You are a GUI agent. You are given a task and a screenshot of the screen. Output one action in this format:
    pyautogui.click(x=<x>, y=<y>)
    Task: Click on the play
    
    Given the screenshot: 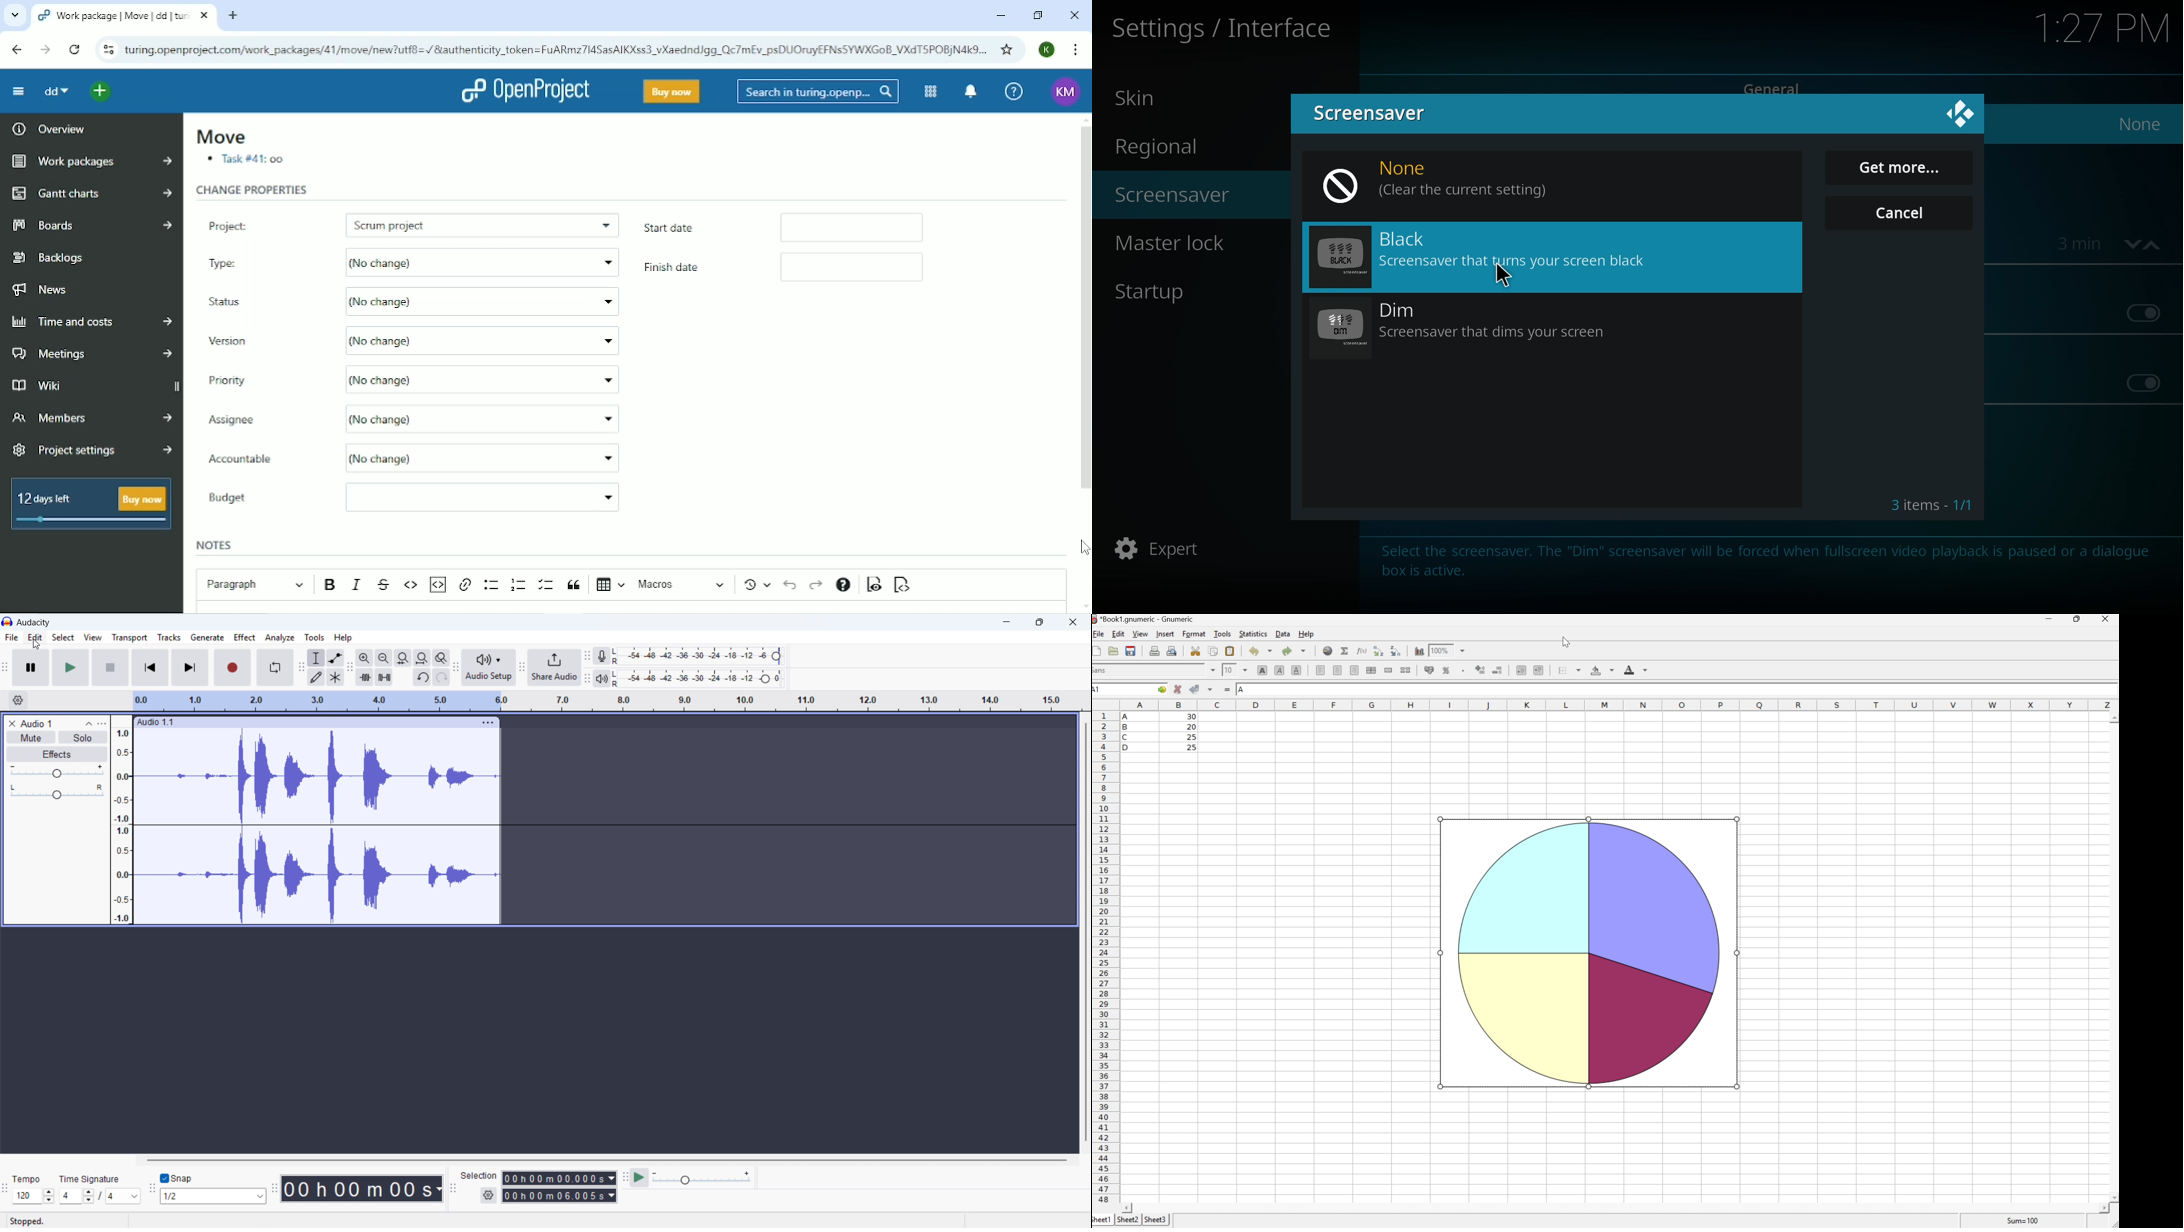 What is the action you would take?
    pyautogui.click(x=71, y=667)
    